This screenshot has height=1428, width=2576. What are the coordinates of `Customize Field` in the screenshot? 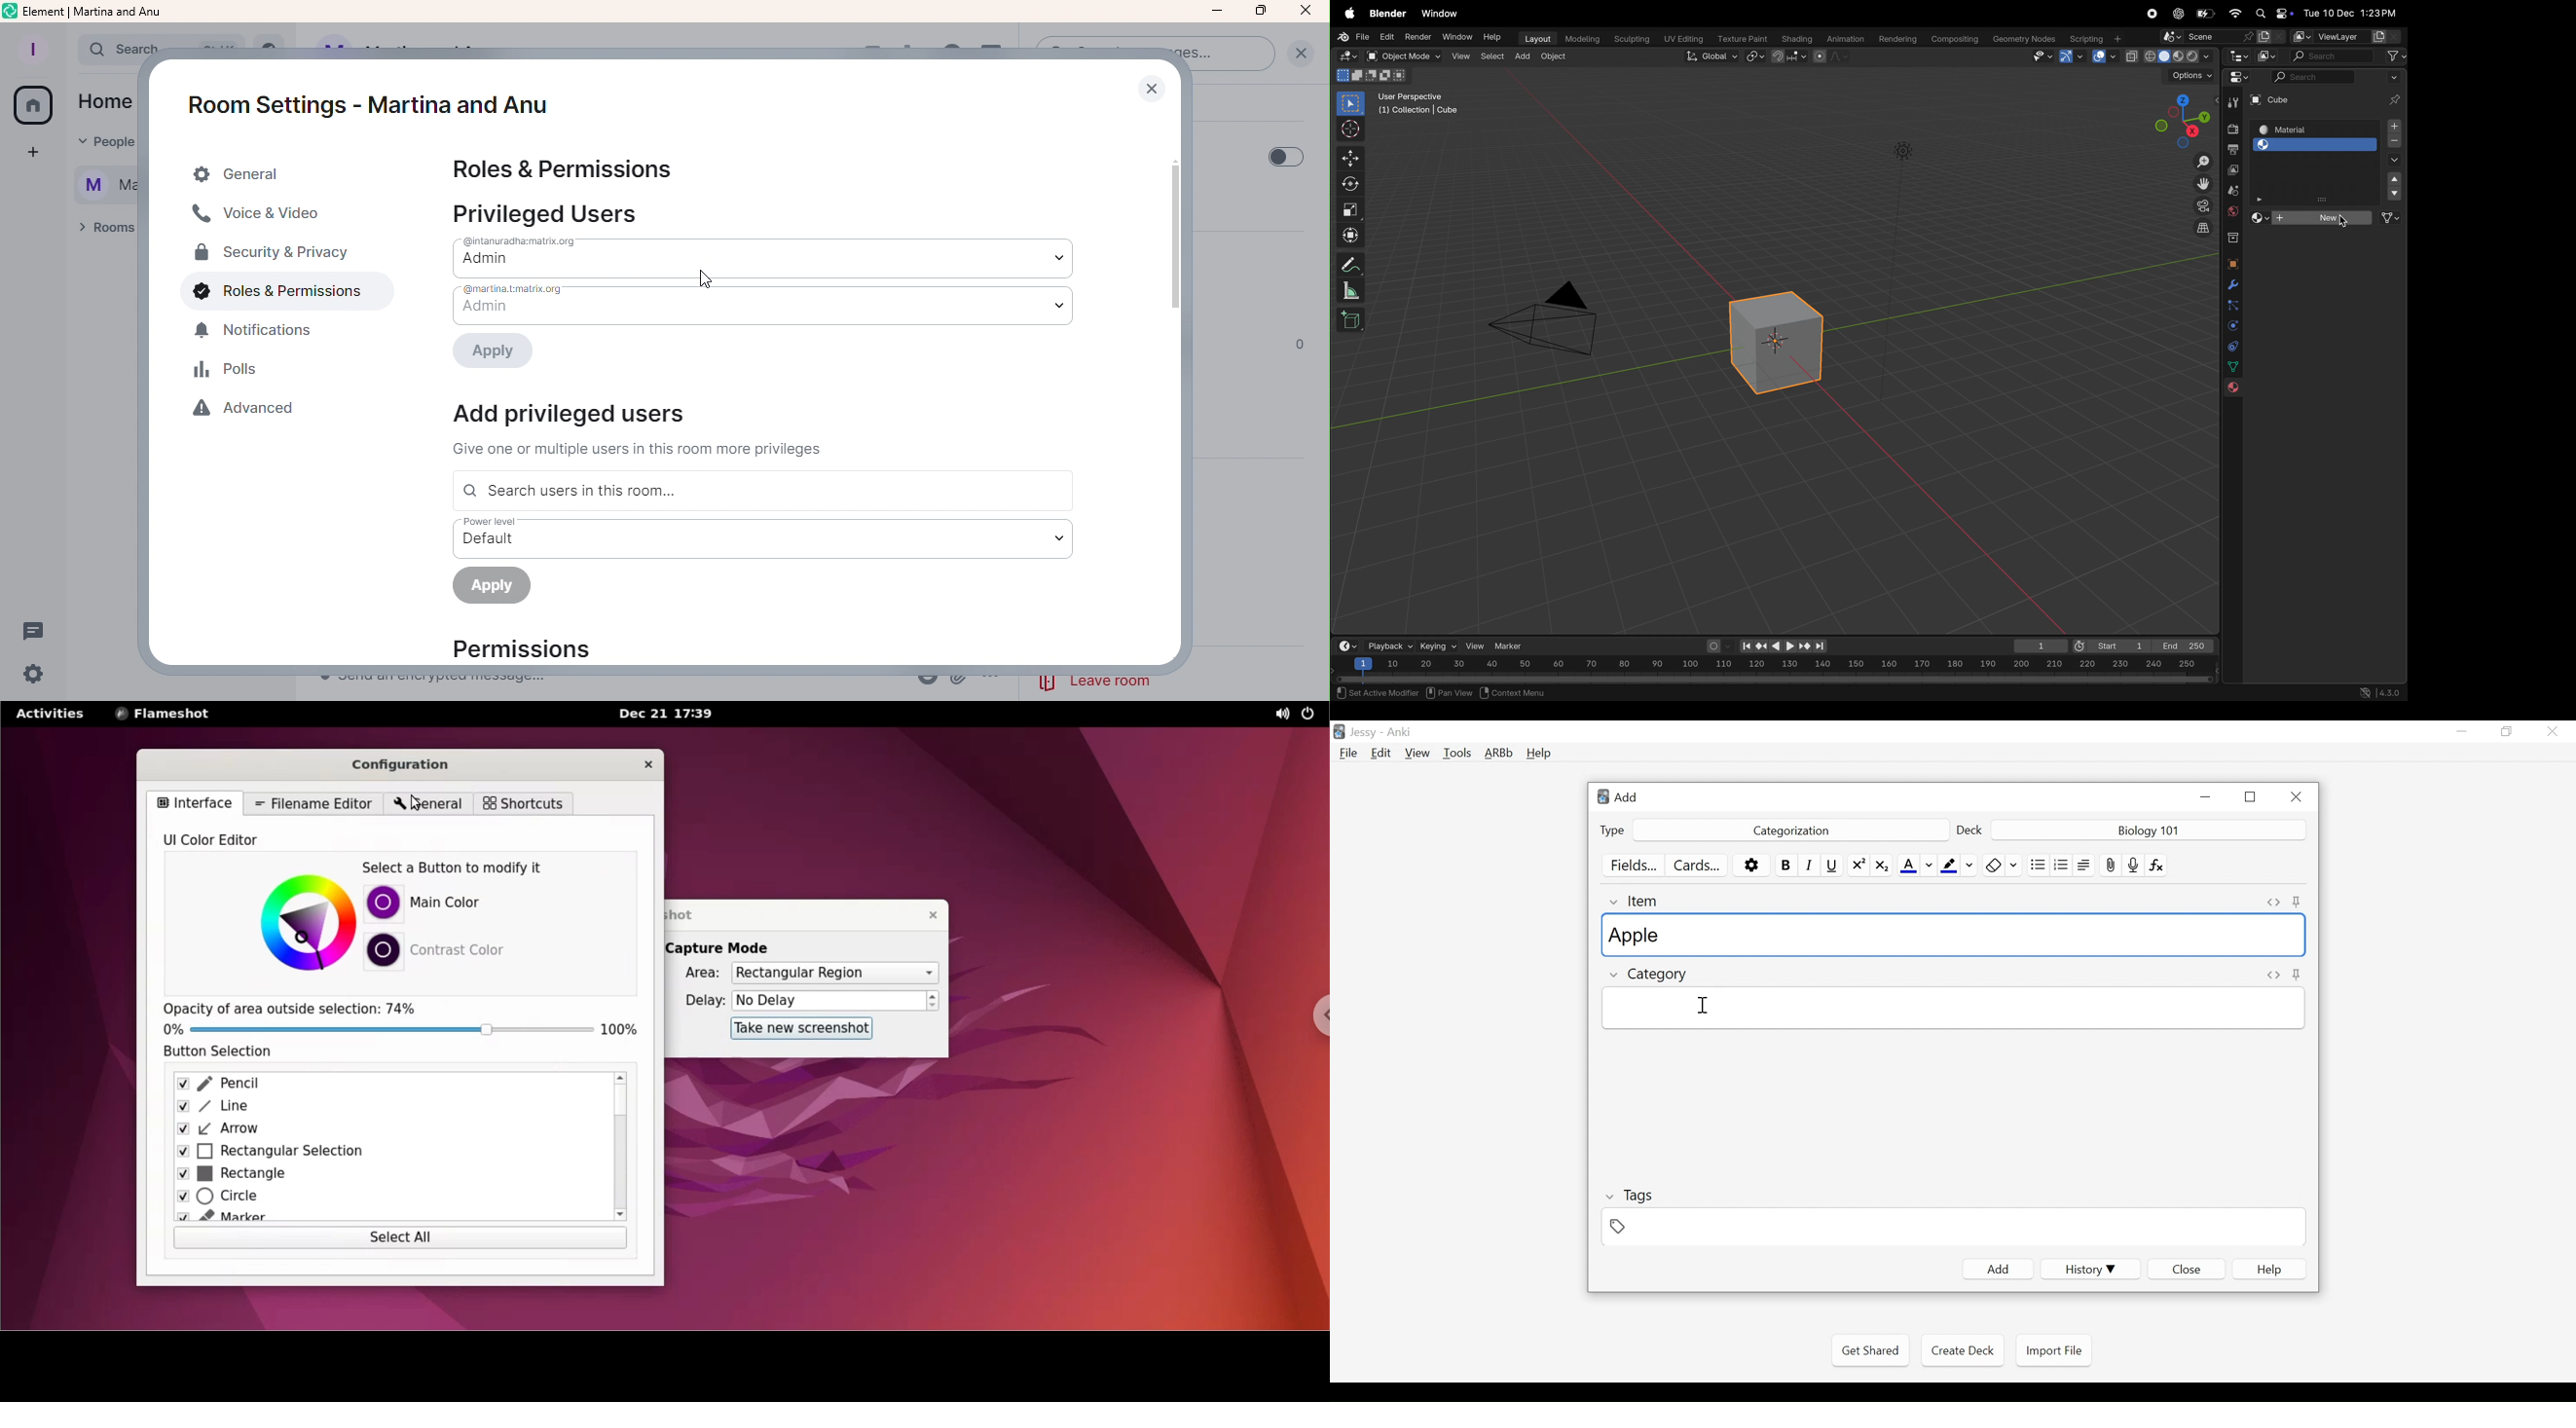 It's located at (1633, 865).